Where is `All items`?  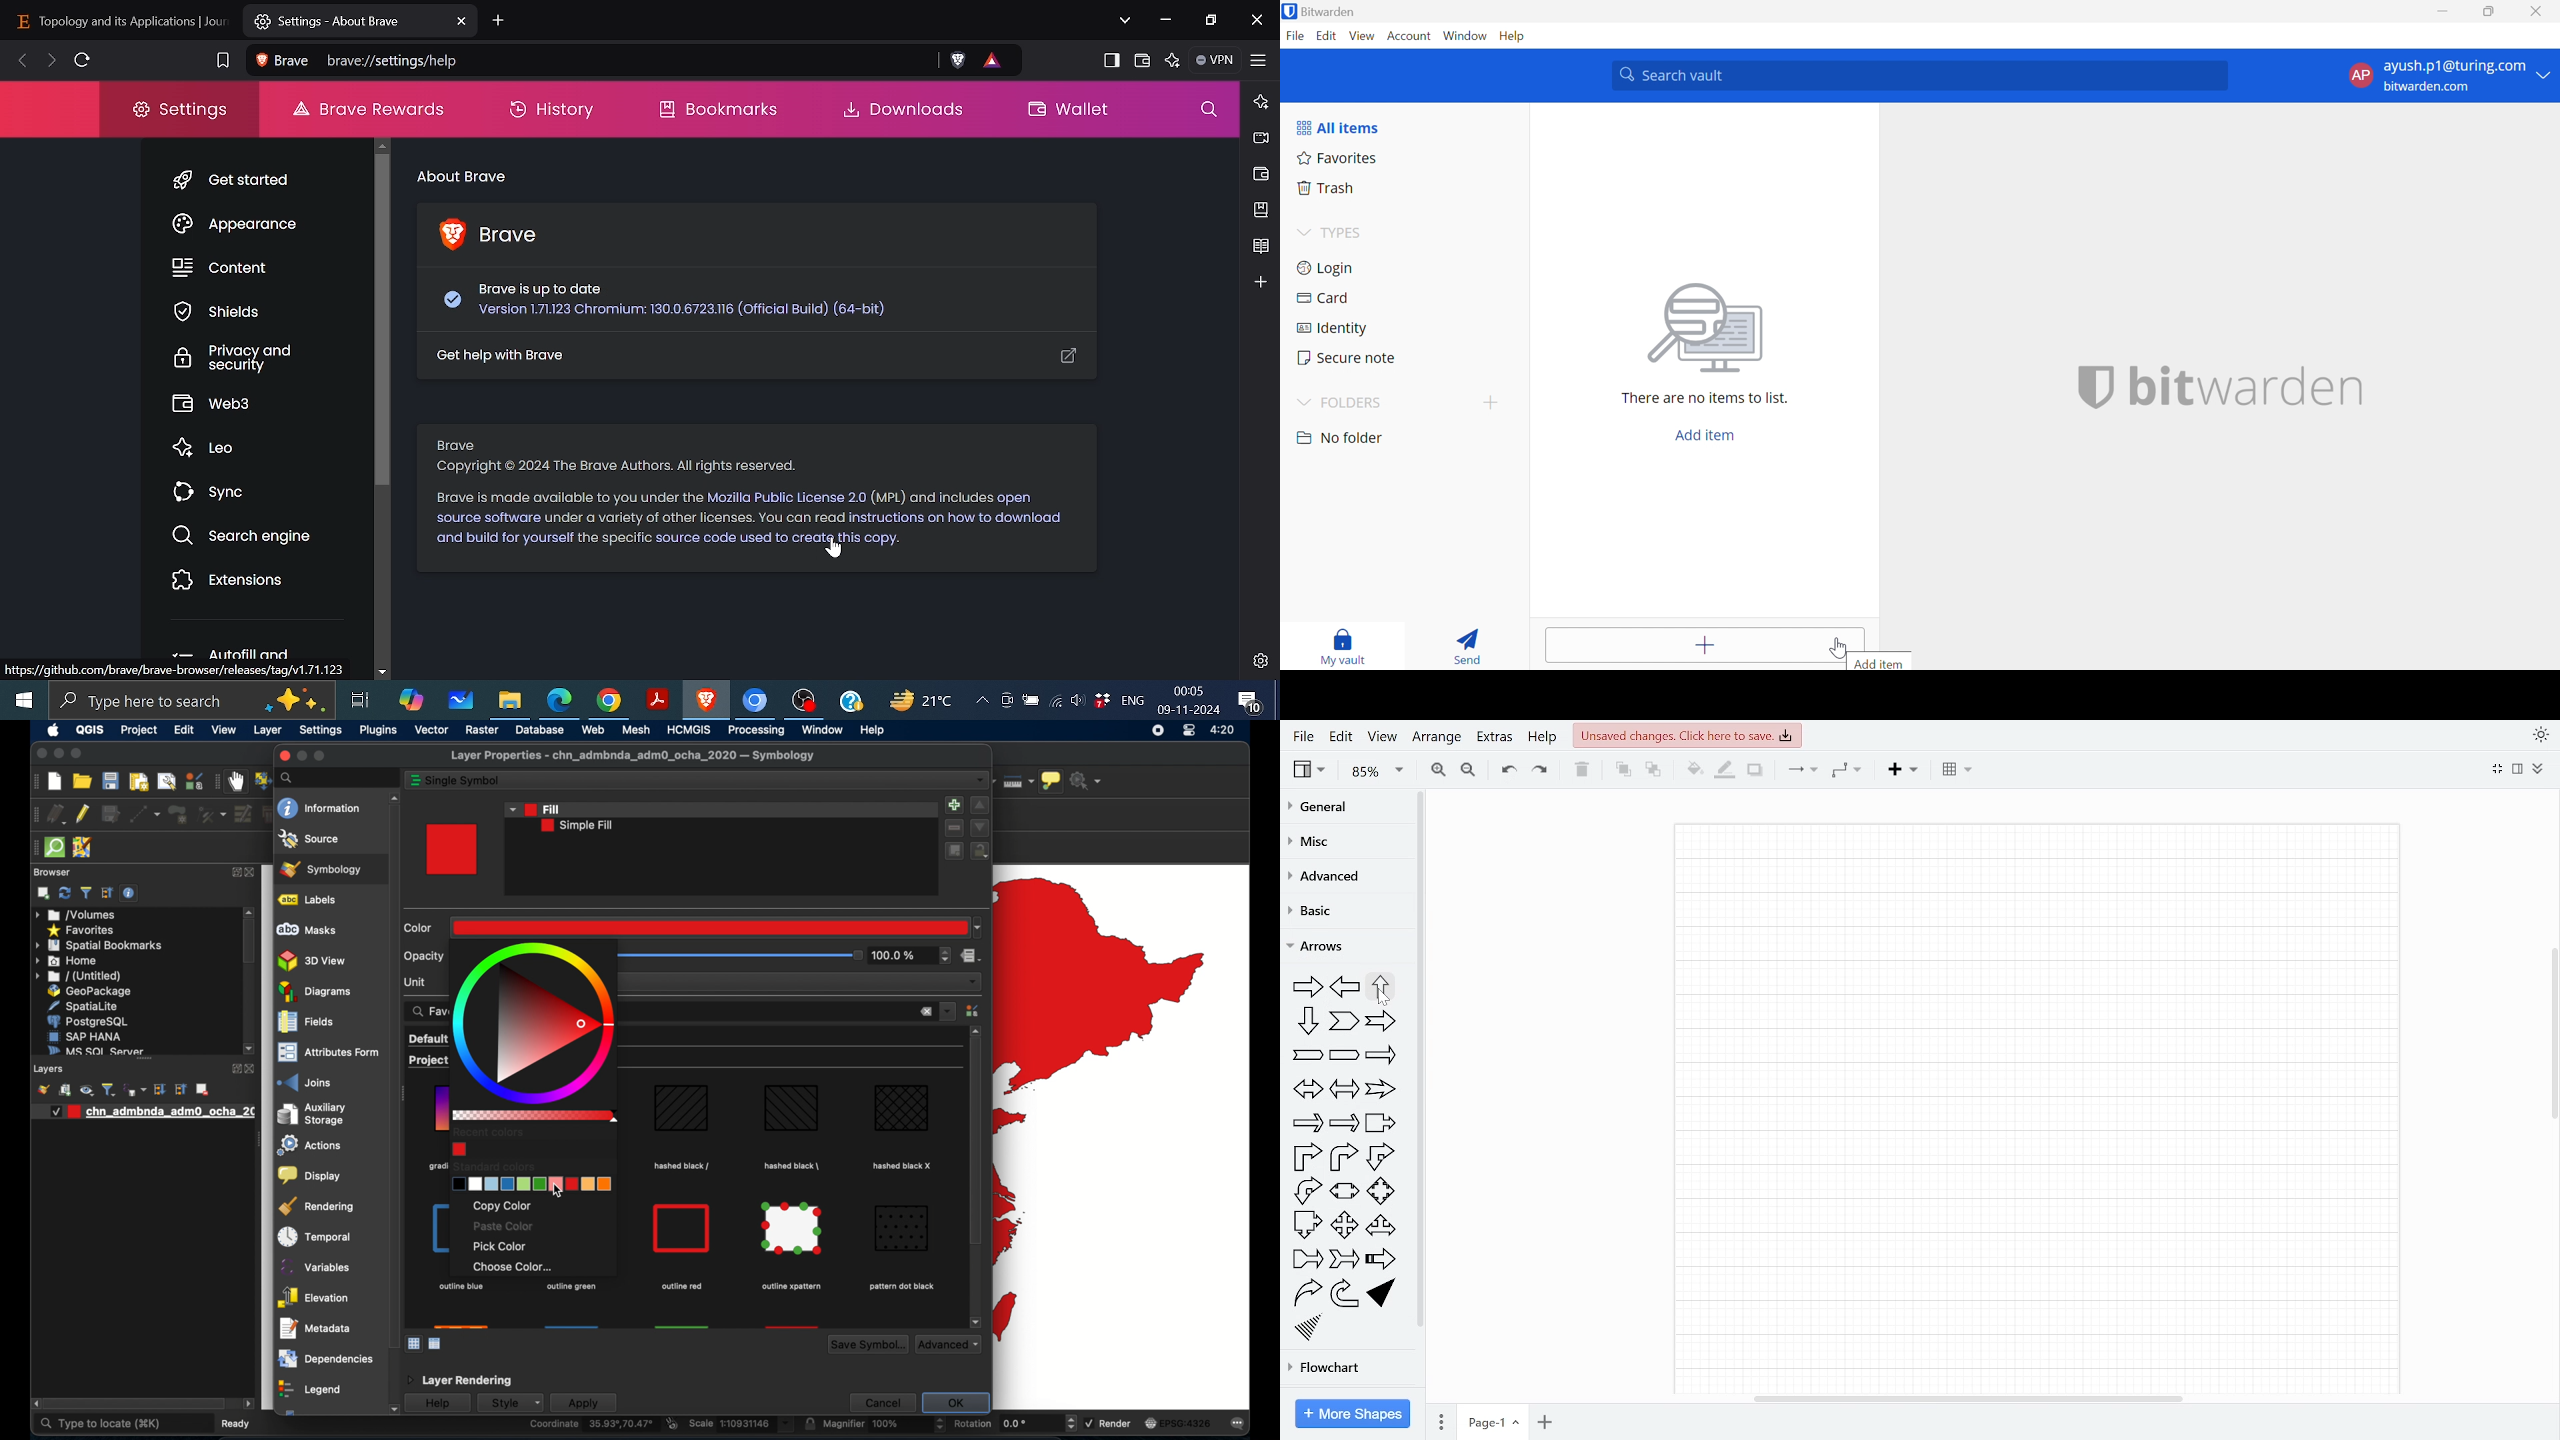 All items is located at coordinates (1337, 126).